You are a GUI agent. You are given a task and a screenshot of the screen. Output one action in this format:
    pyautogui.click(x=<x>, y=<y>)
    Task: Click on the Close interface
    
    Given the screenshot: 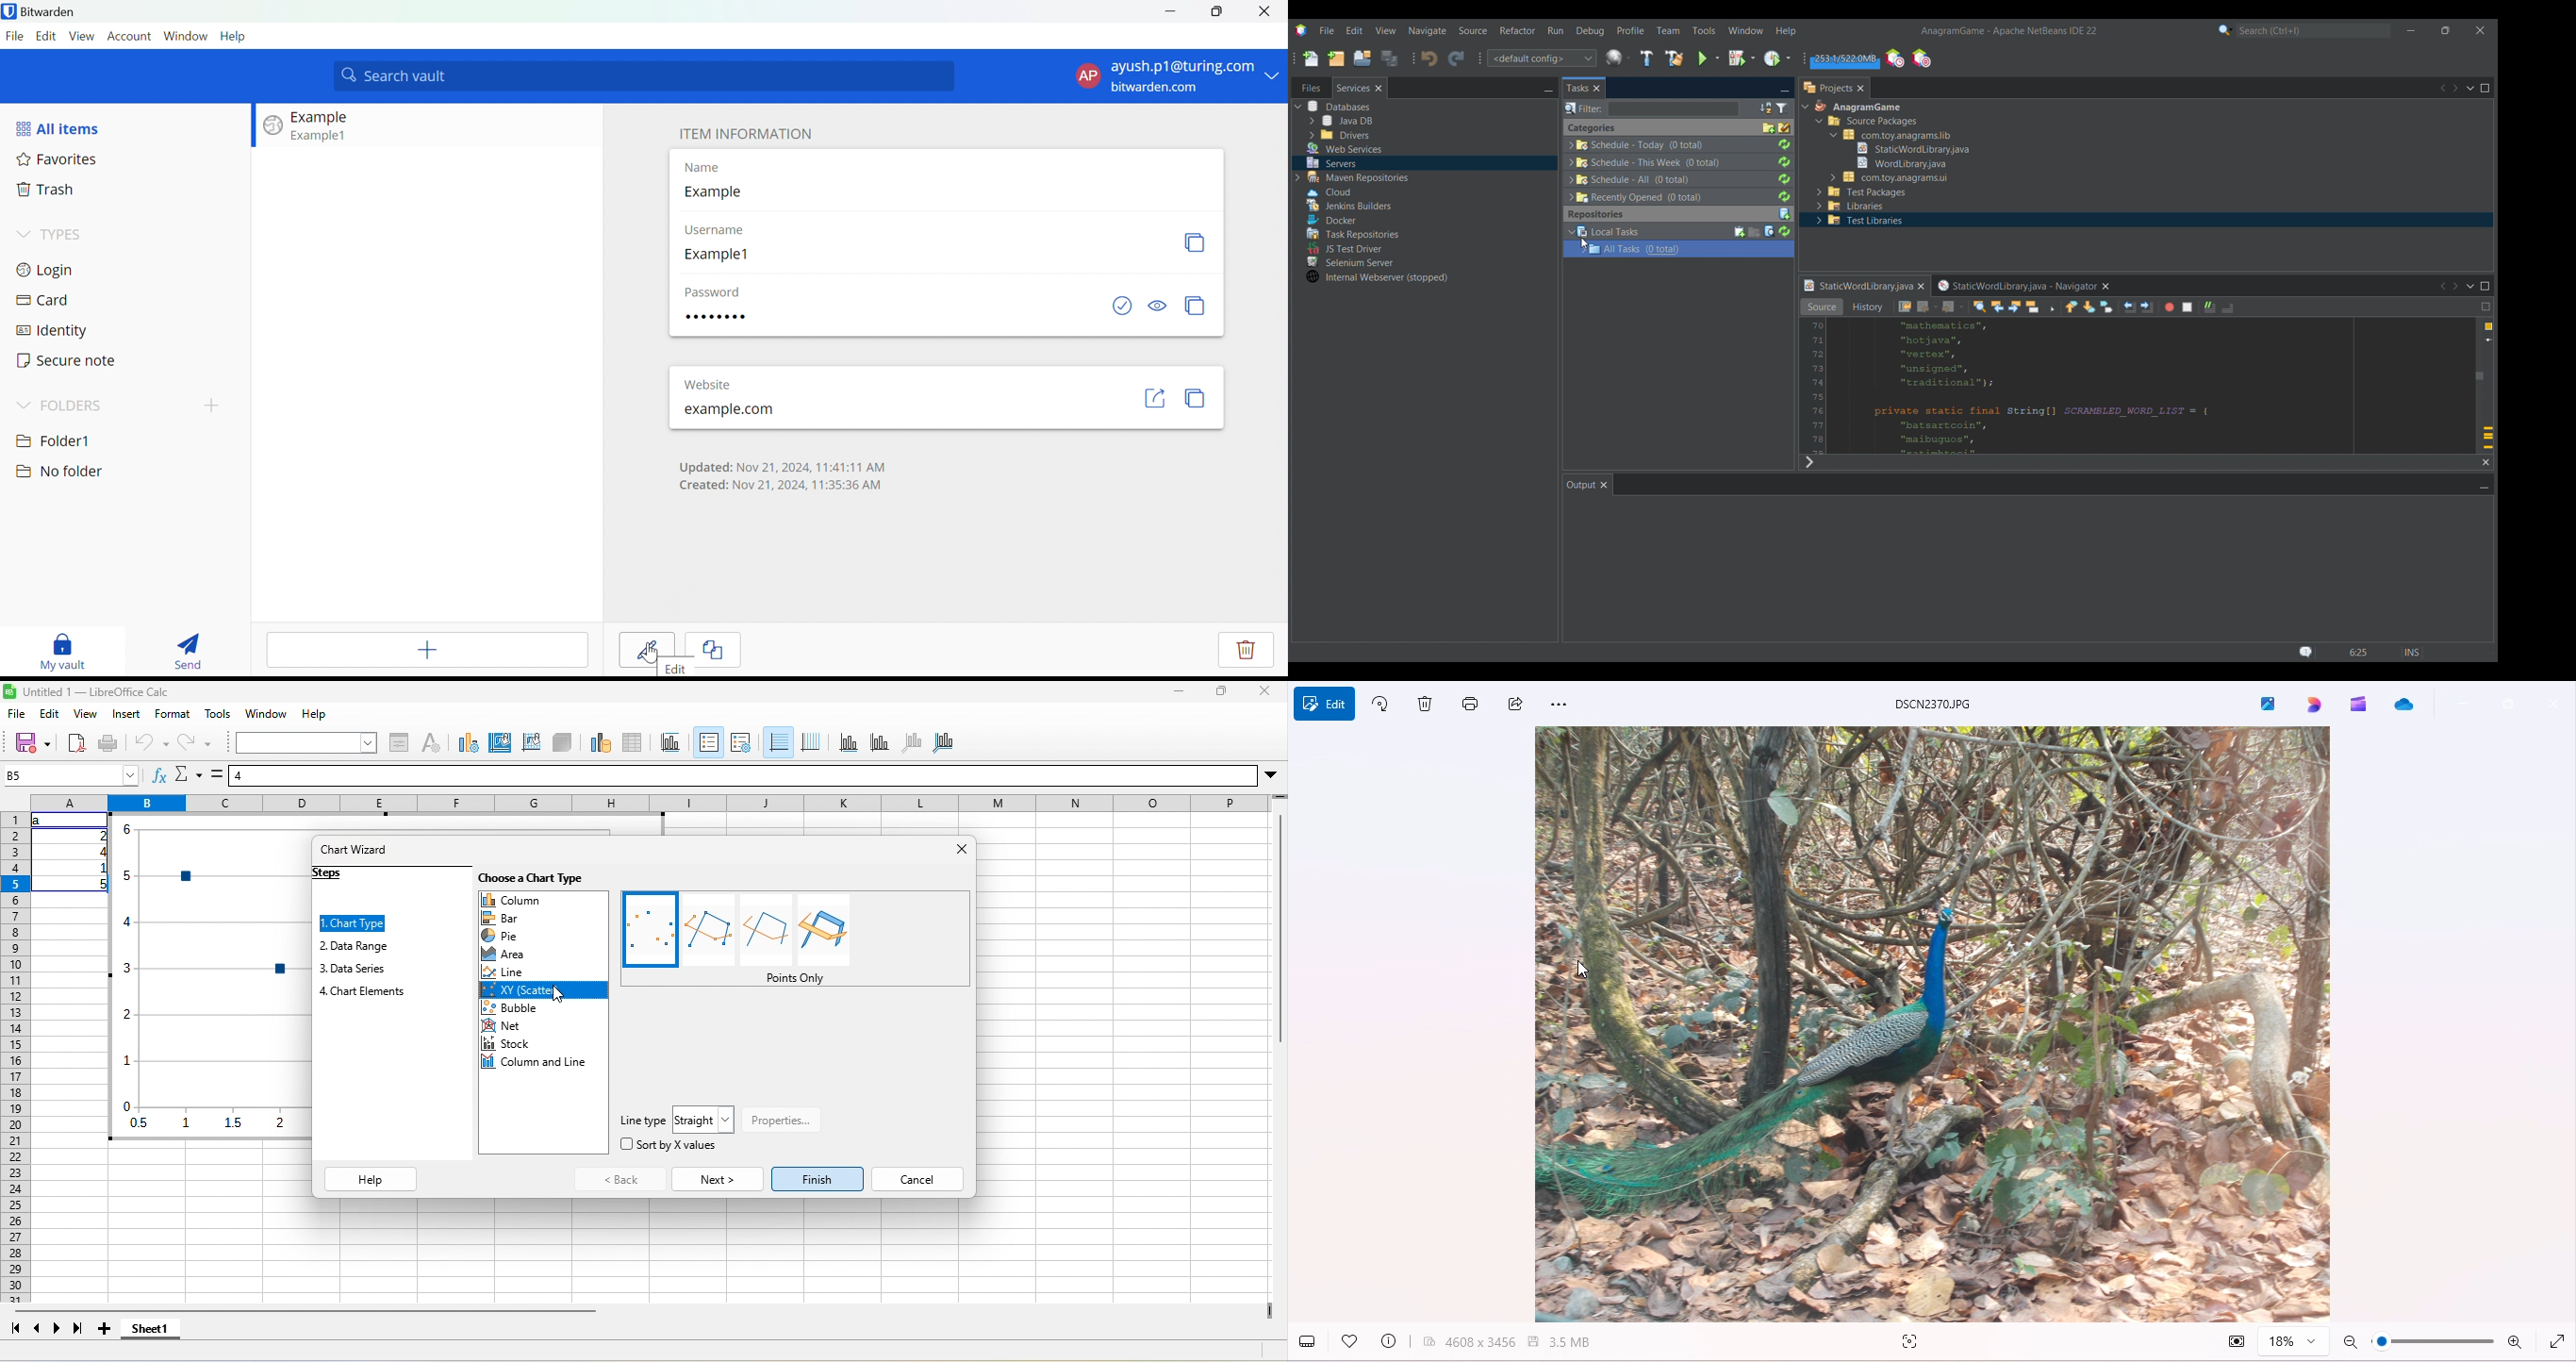 What is the action you would take?
    pyautogui.click(x=2481, y=30)
    